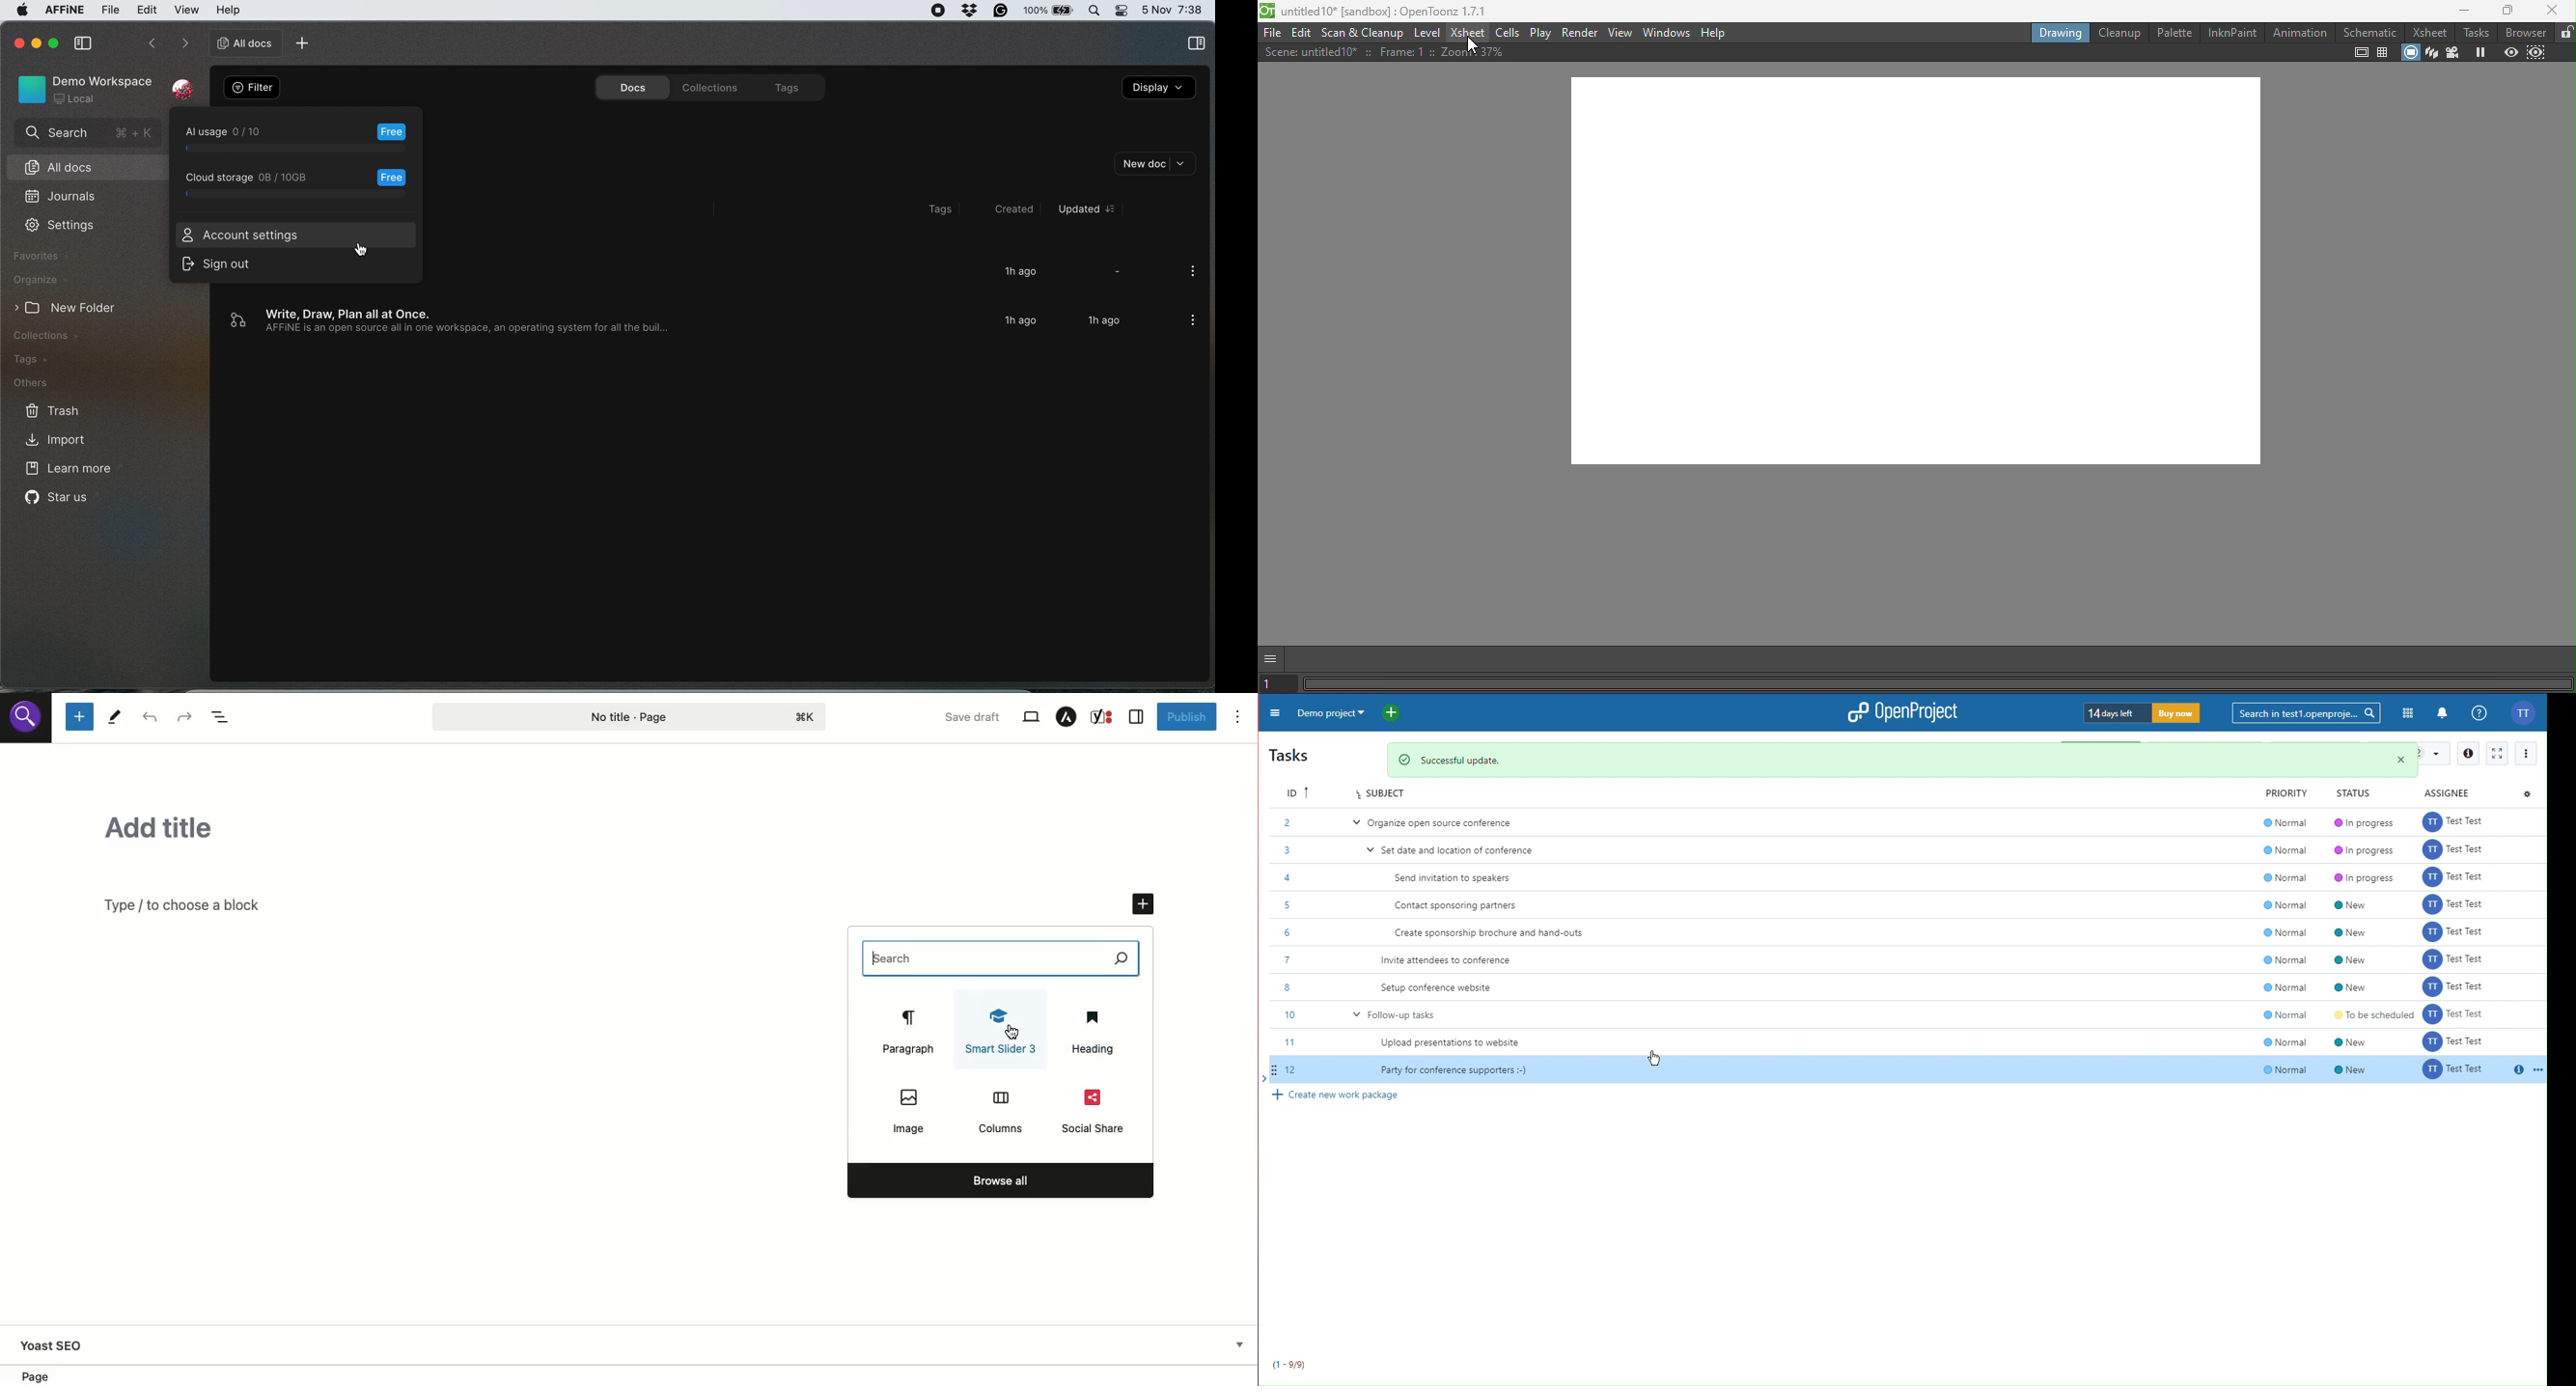 The height and width of the screenshot is (1400, 2576). What do you see at coordinates (43, 384) in the screenshot?
I see `others` at bounding box center [43, 384].